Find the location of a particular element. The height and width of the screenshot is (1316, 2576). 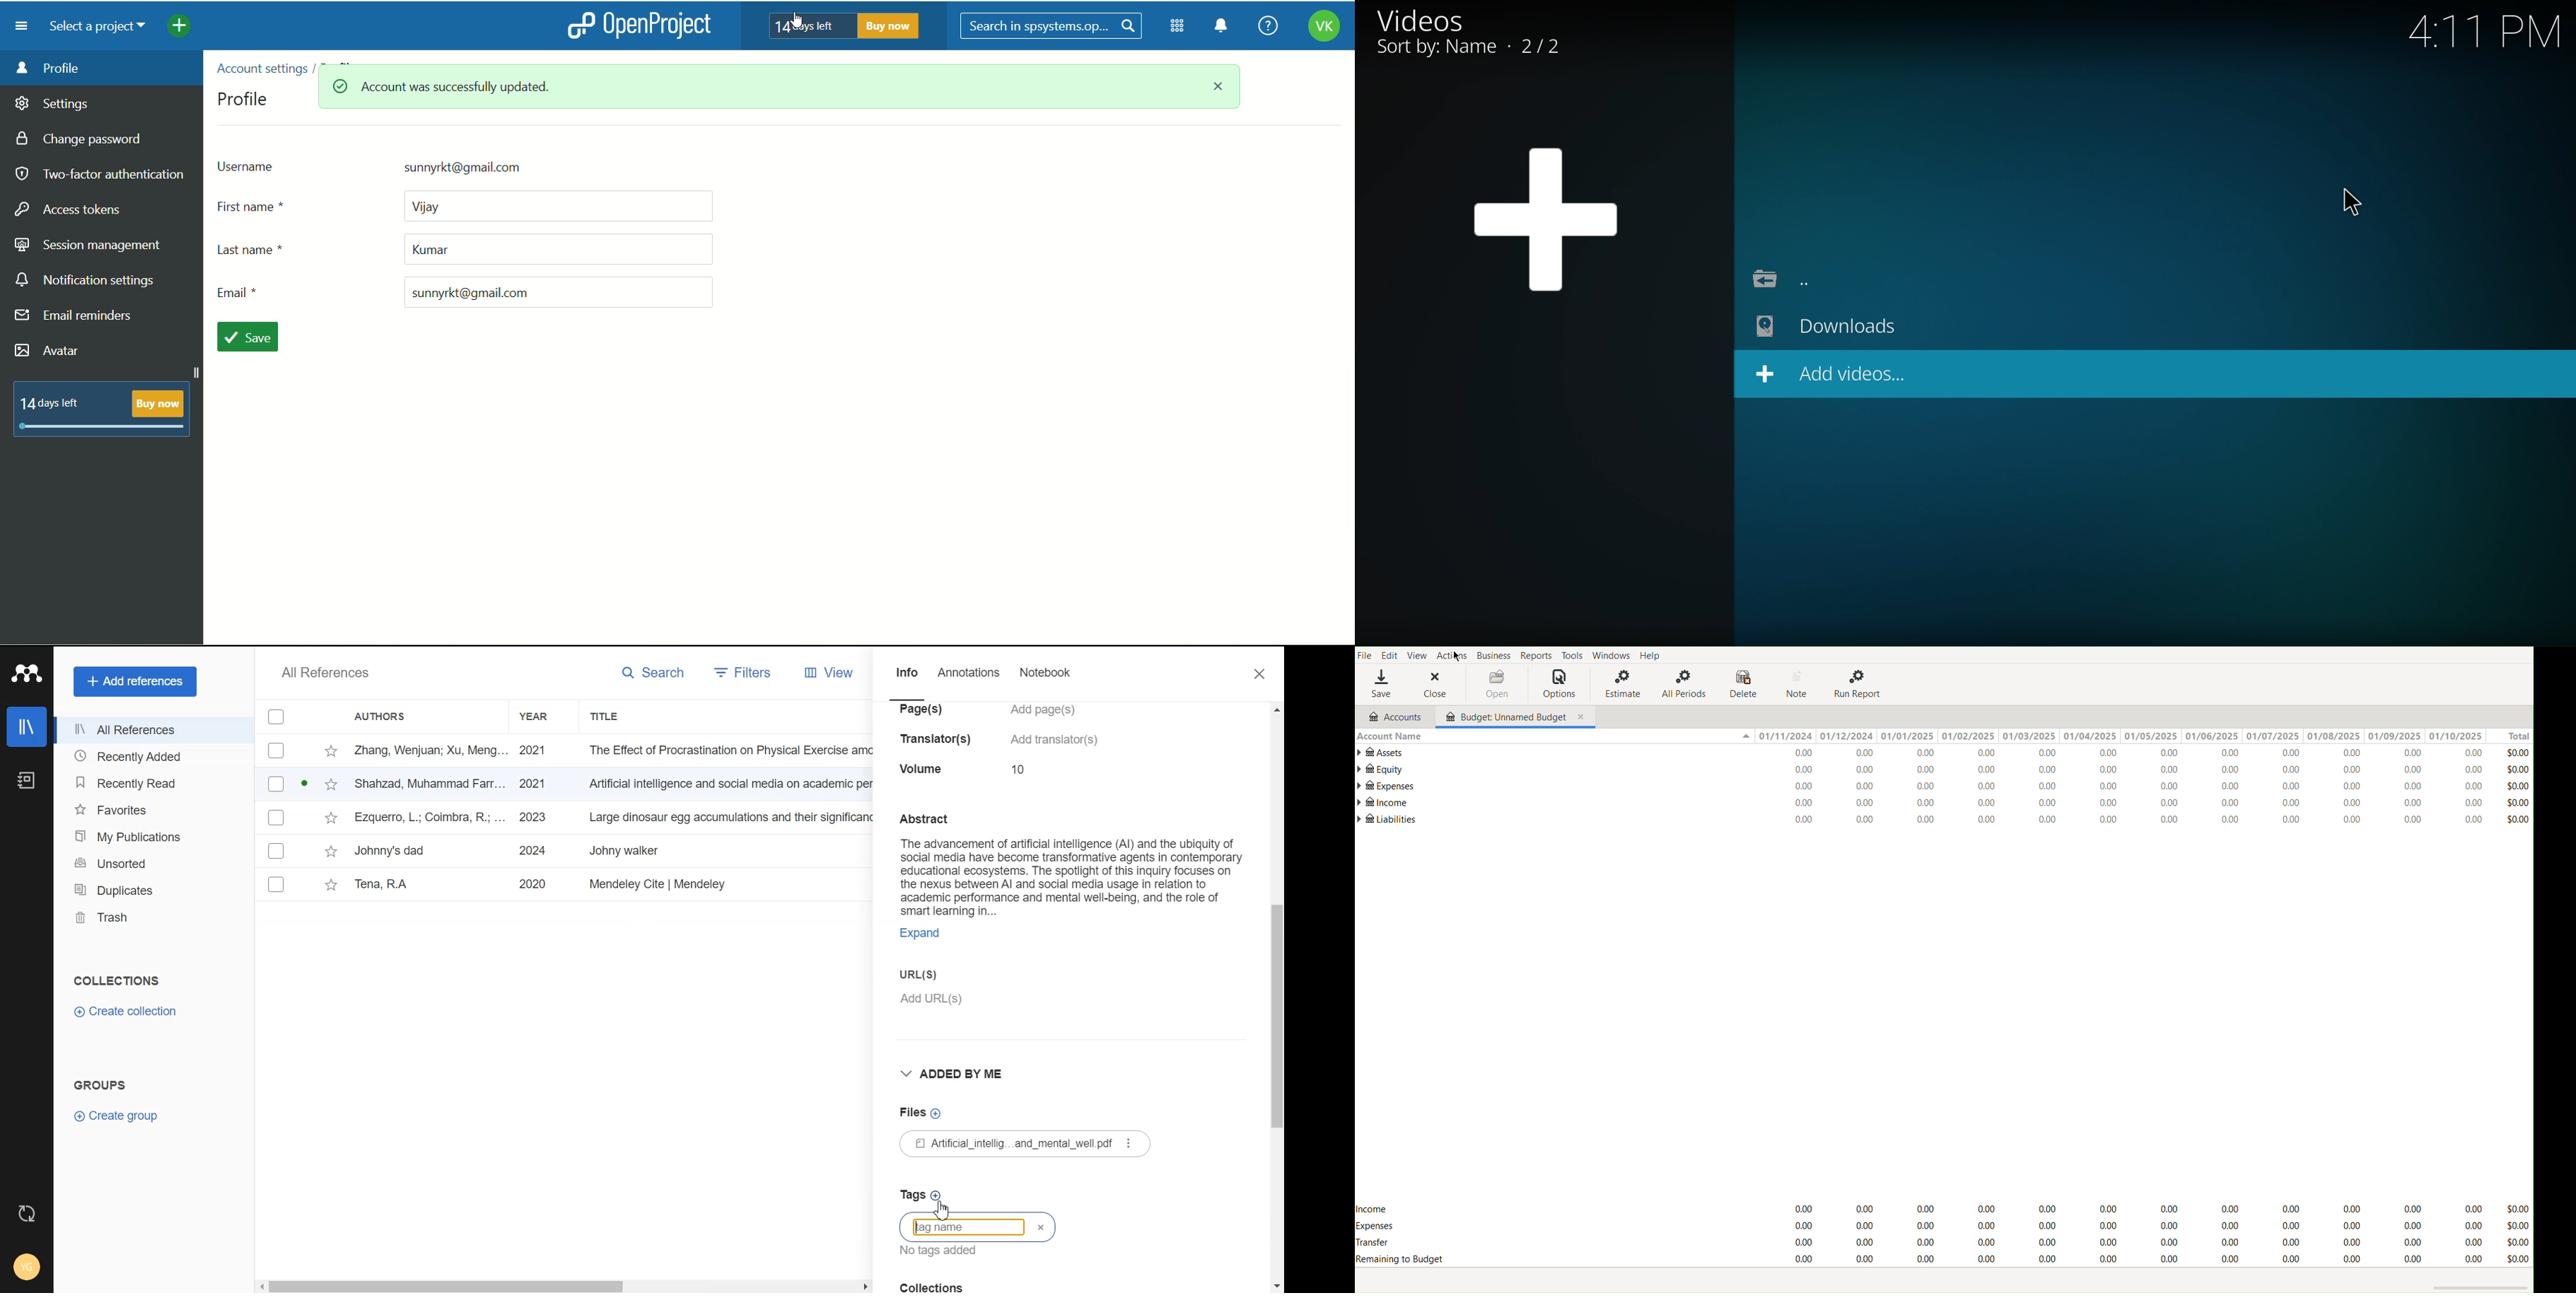

Add videos... is located at coordinates (1851, 372).